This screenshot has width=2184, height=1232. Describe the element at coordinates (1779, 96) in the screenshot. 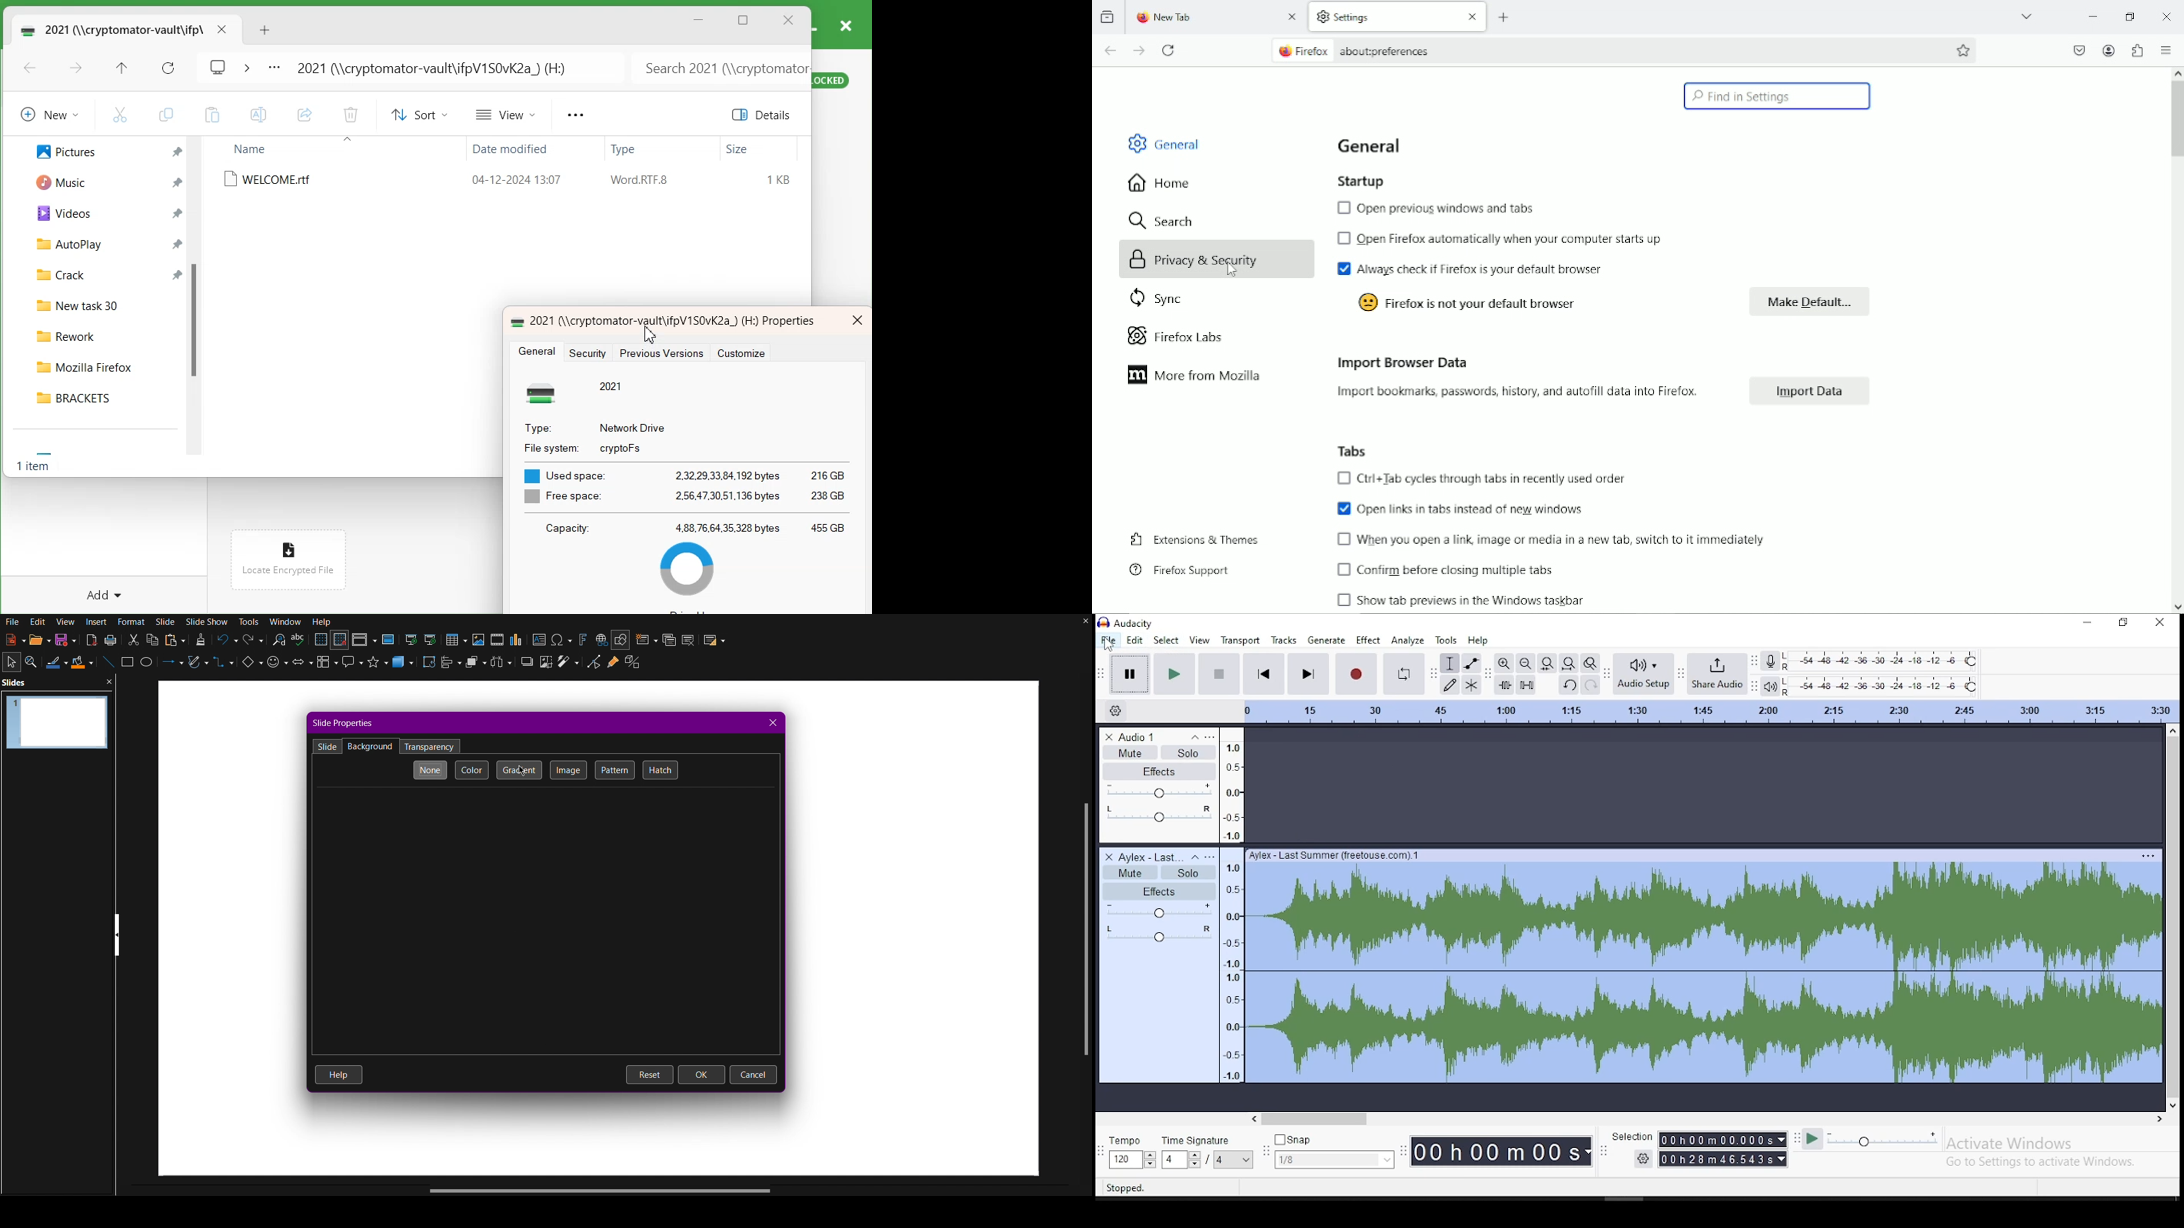

I see `find in settings` at that location.